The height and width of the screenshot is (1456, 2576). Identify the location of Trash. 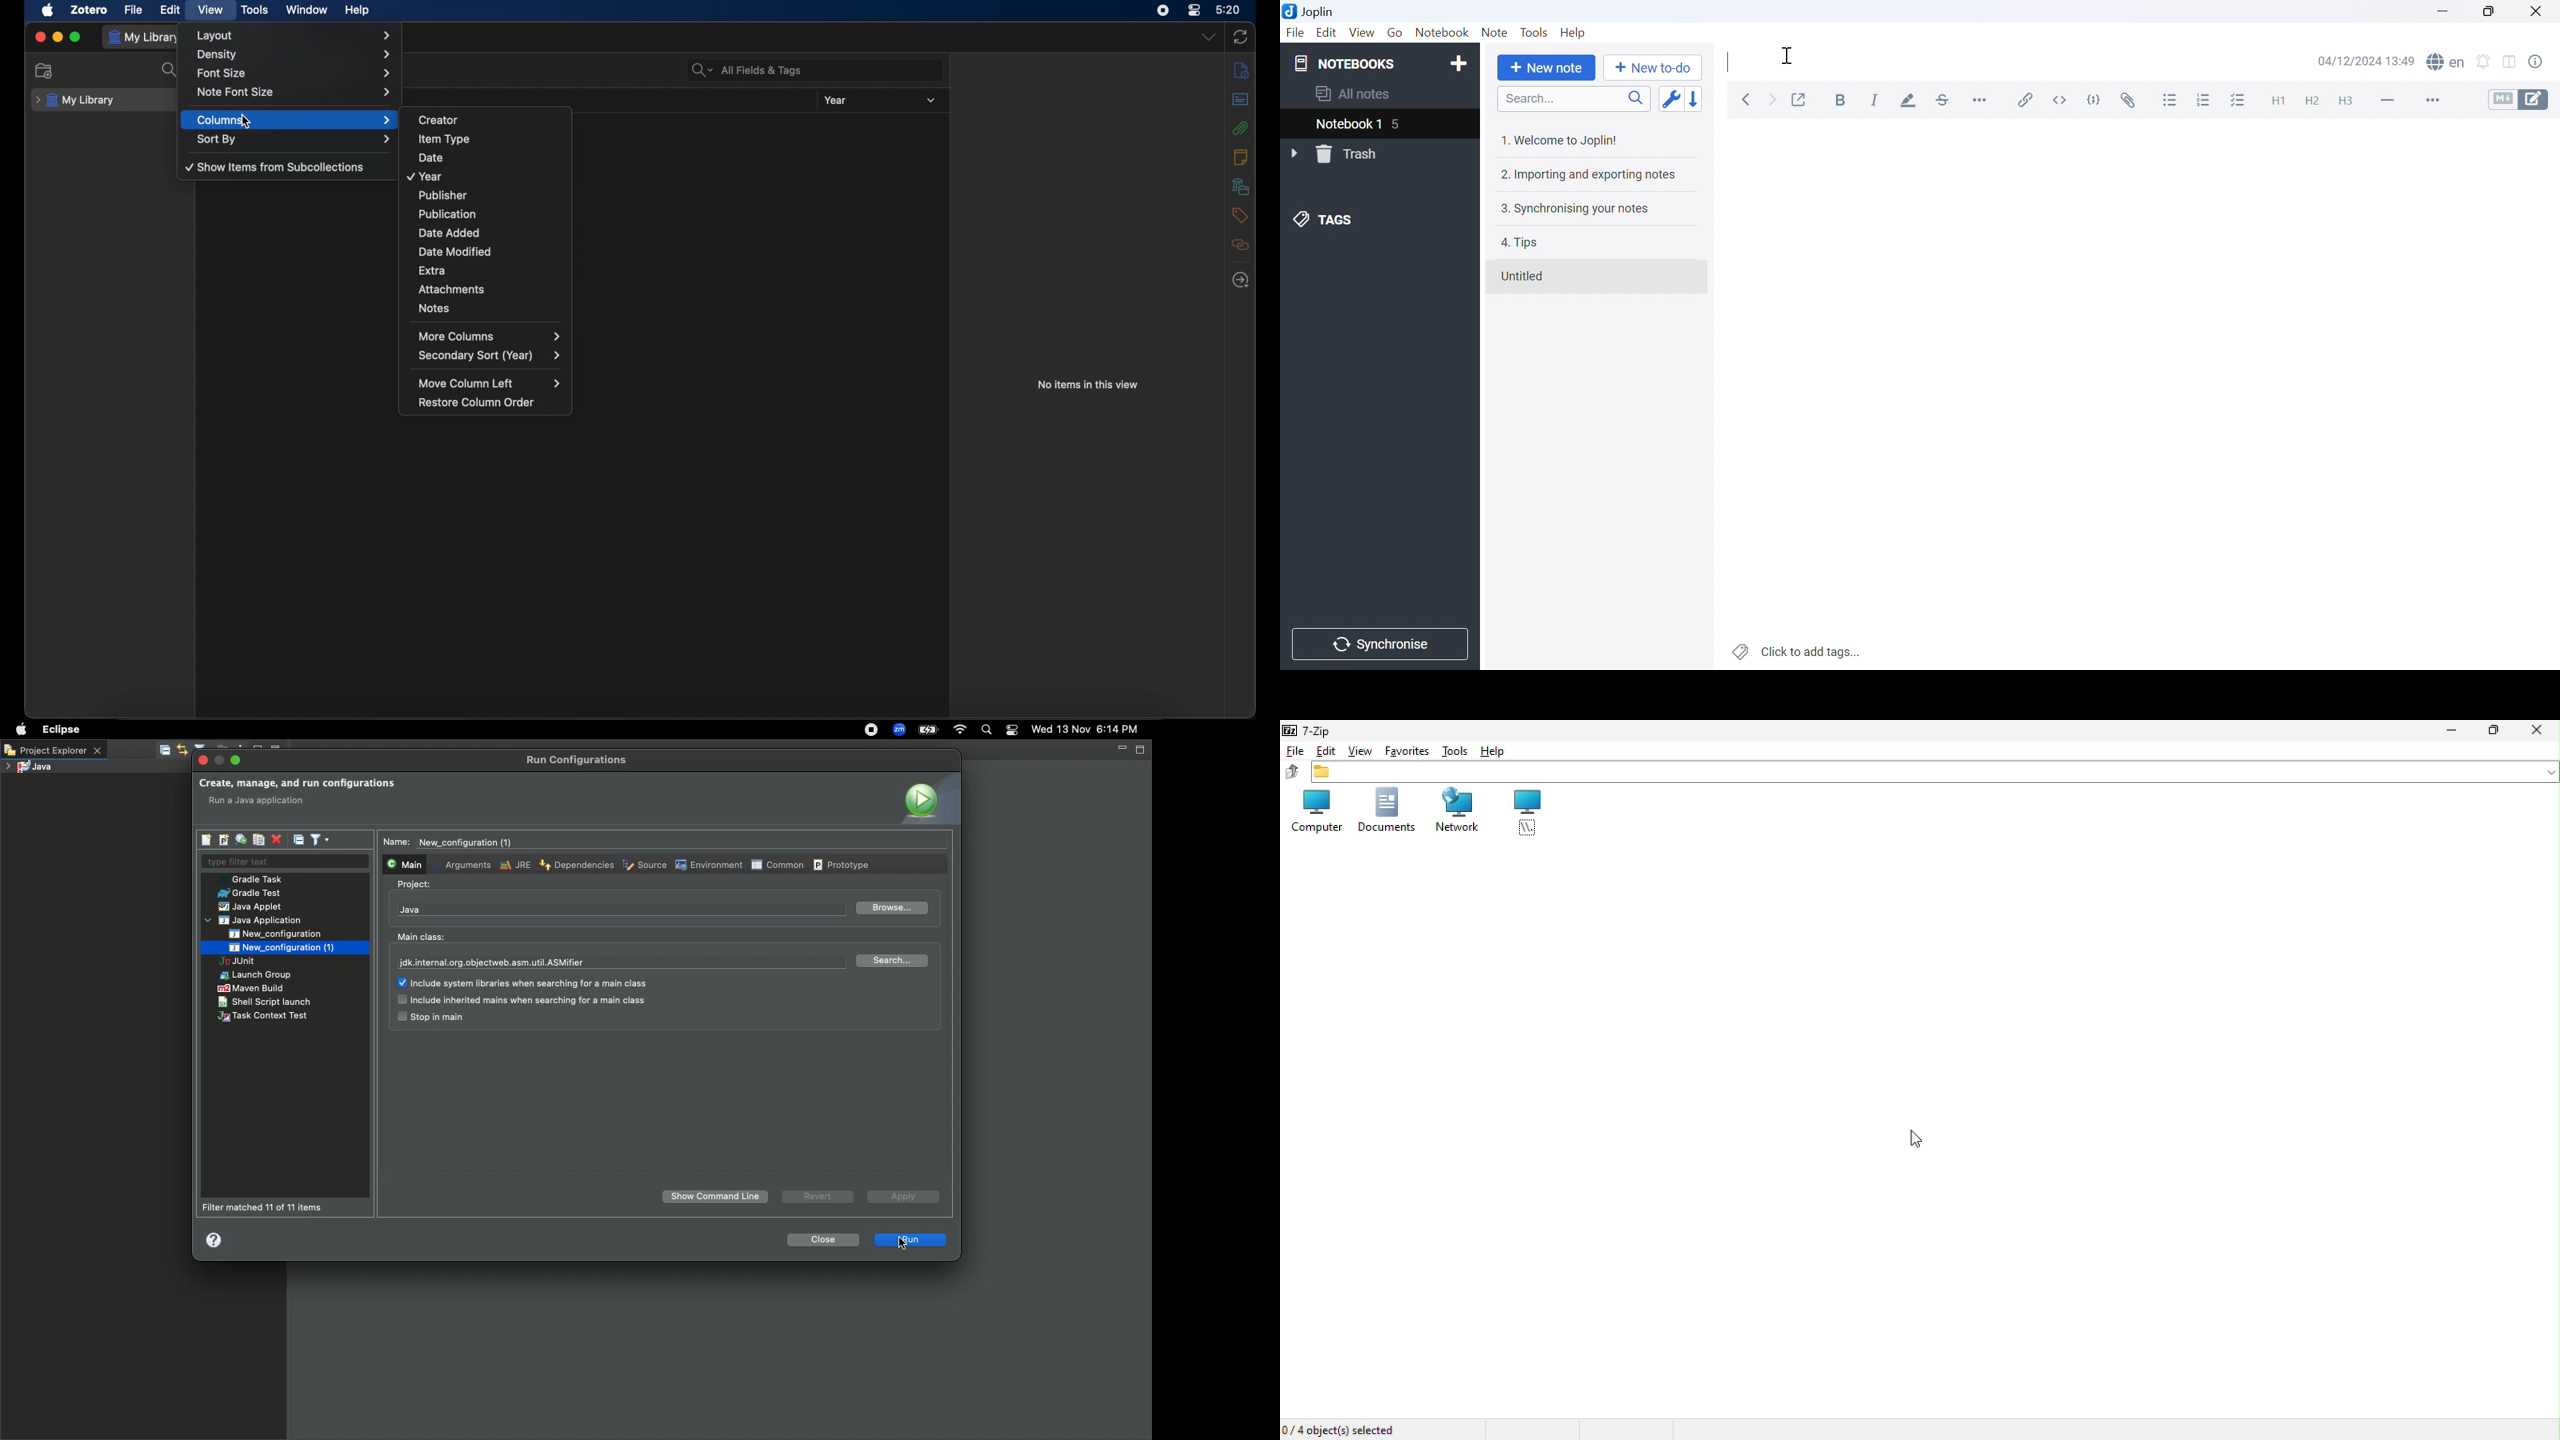
(1355, 154).